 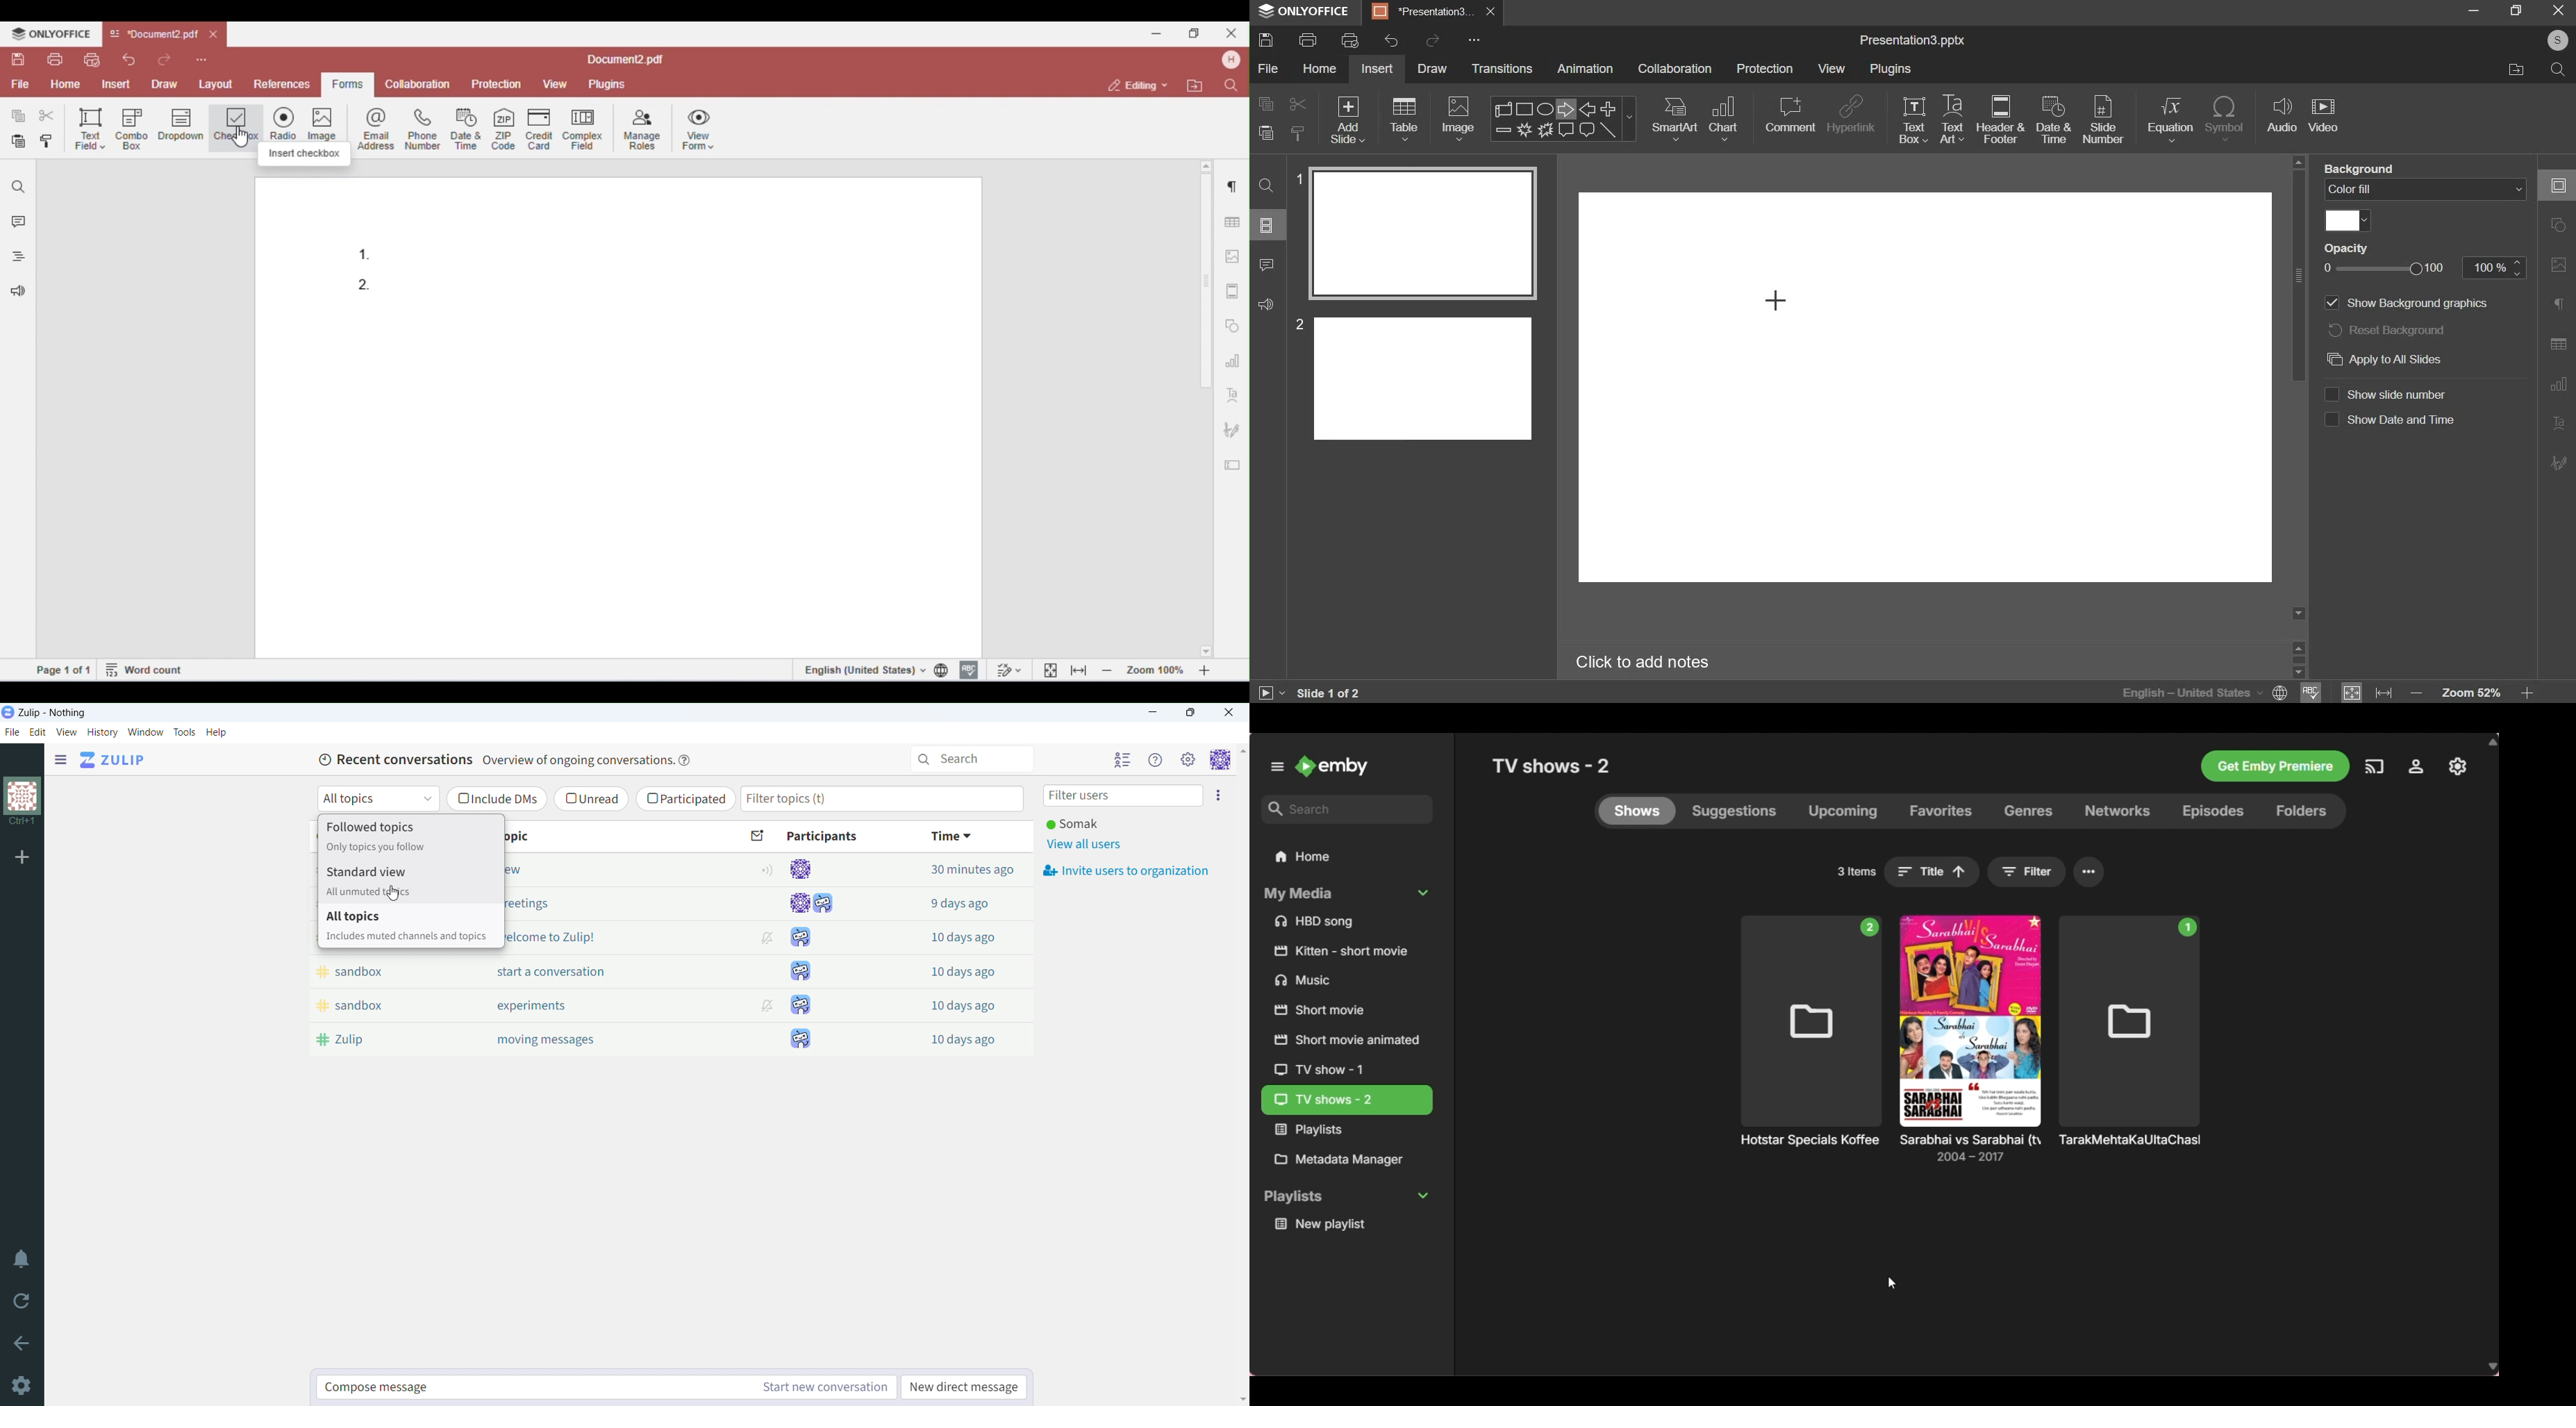 I want to click on 10 days ago, so click(x=964, y=972).